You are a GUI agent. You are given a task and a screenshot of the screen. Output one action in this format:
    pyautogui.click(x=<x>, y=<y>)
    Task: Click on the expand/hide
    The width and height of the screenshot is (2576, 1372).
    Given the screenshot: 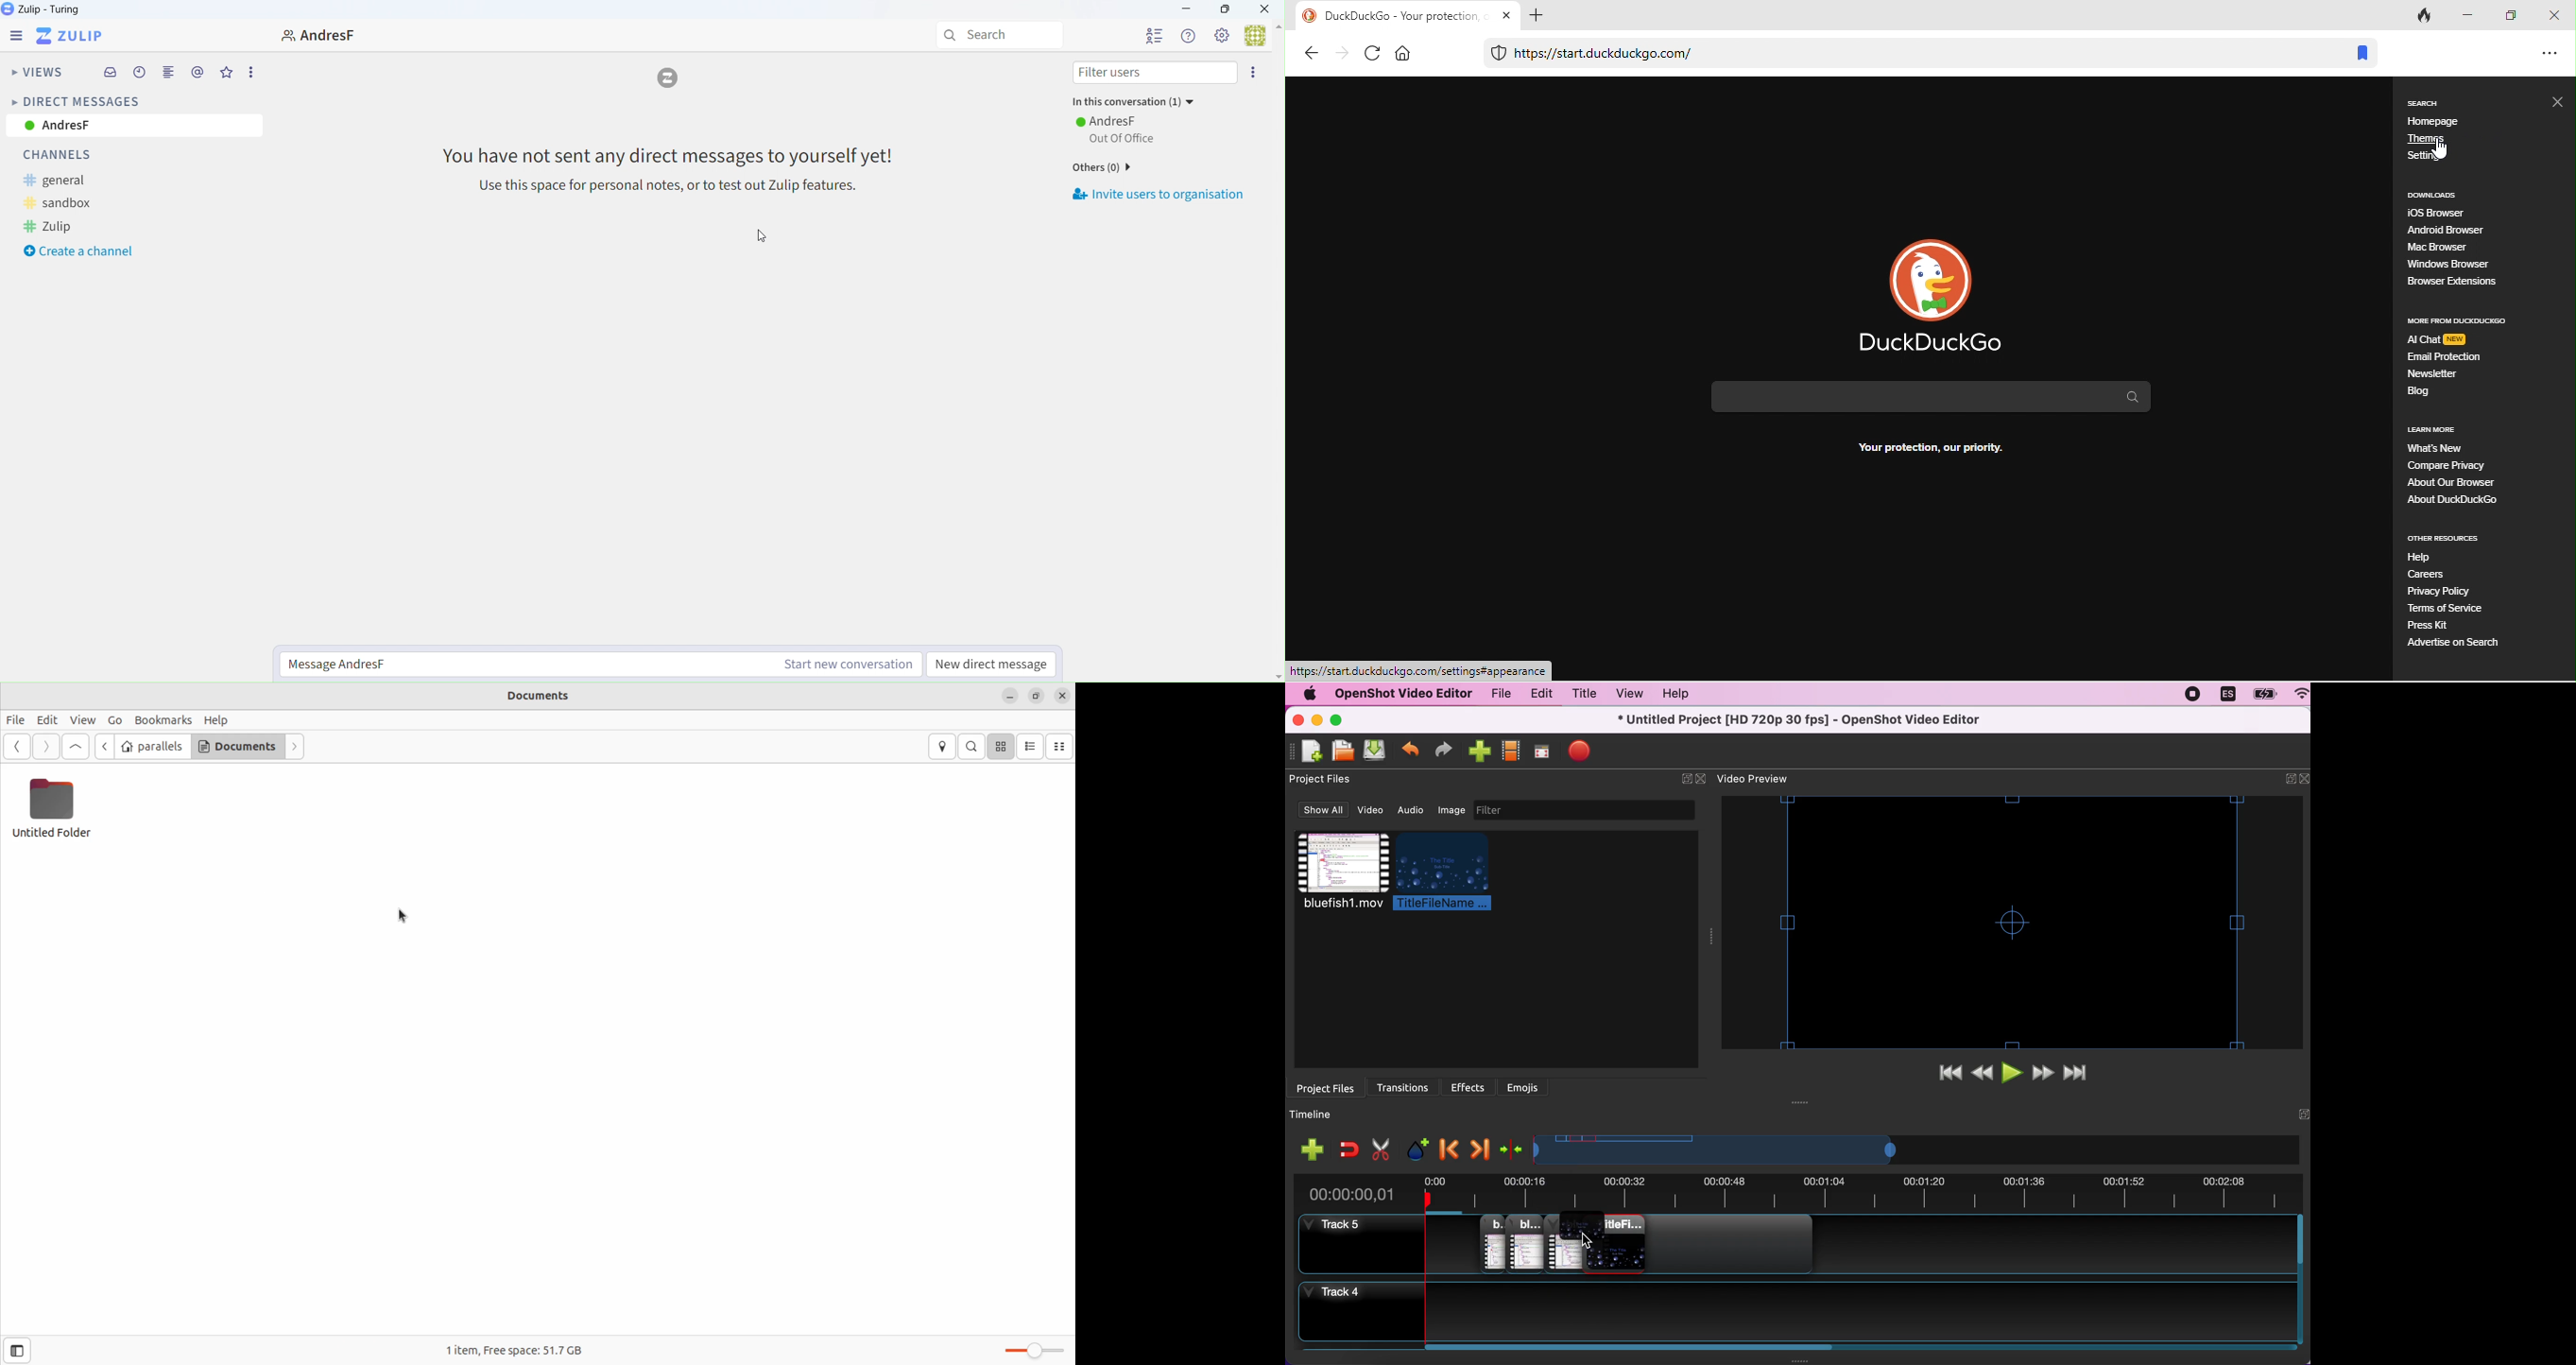 What is the action you would take?
    pyautogui.click(x=2285, y=780)
    